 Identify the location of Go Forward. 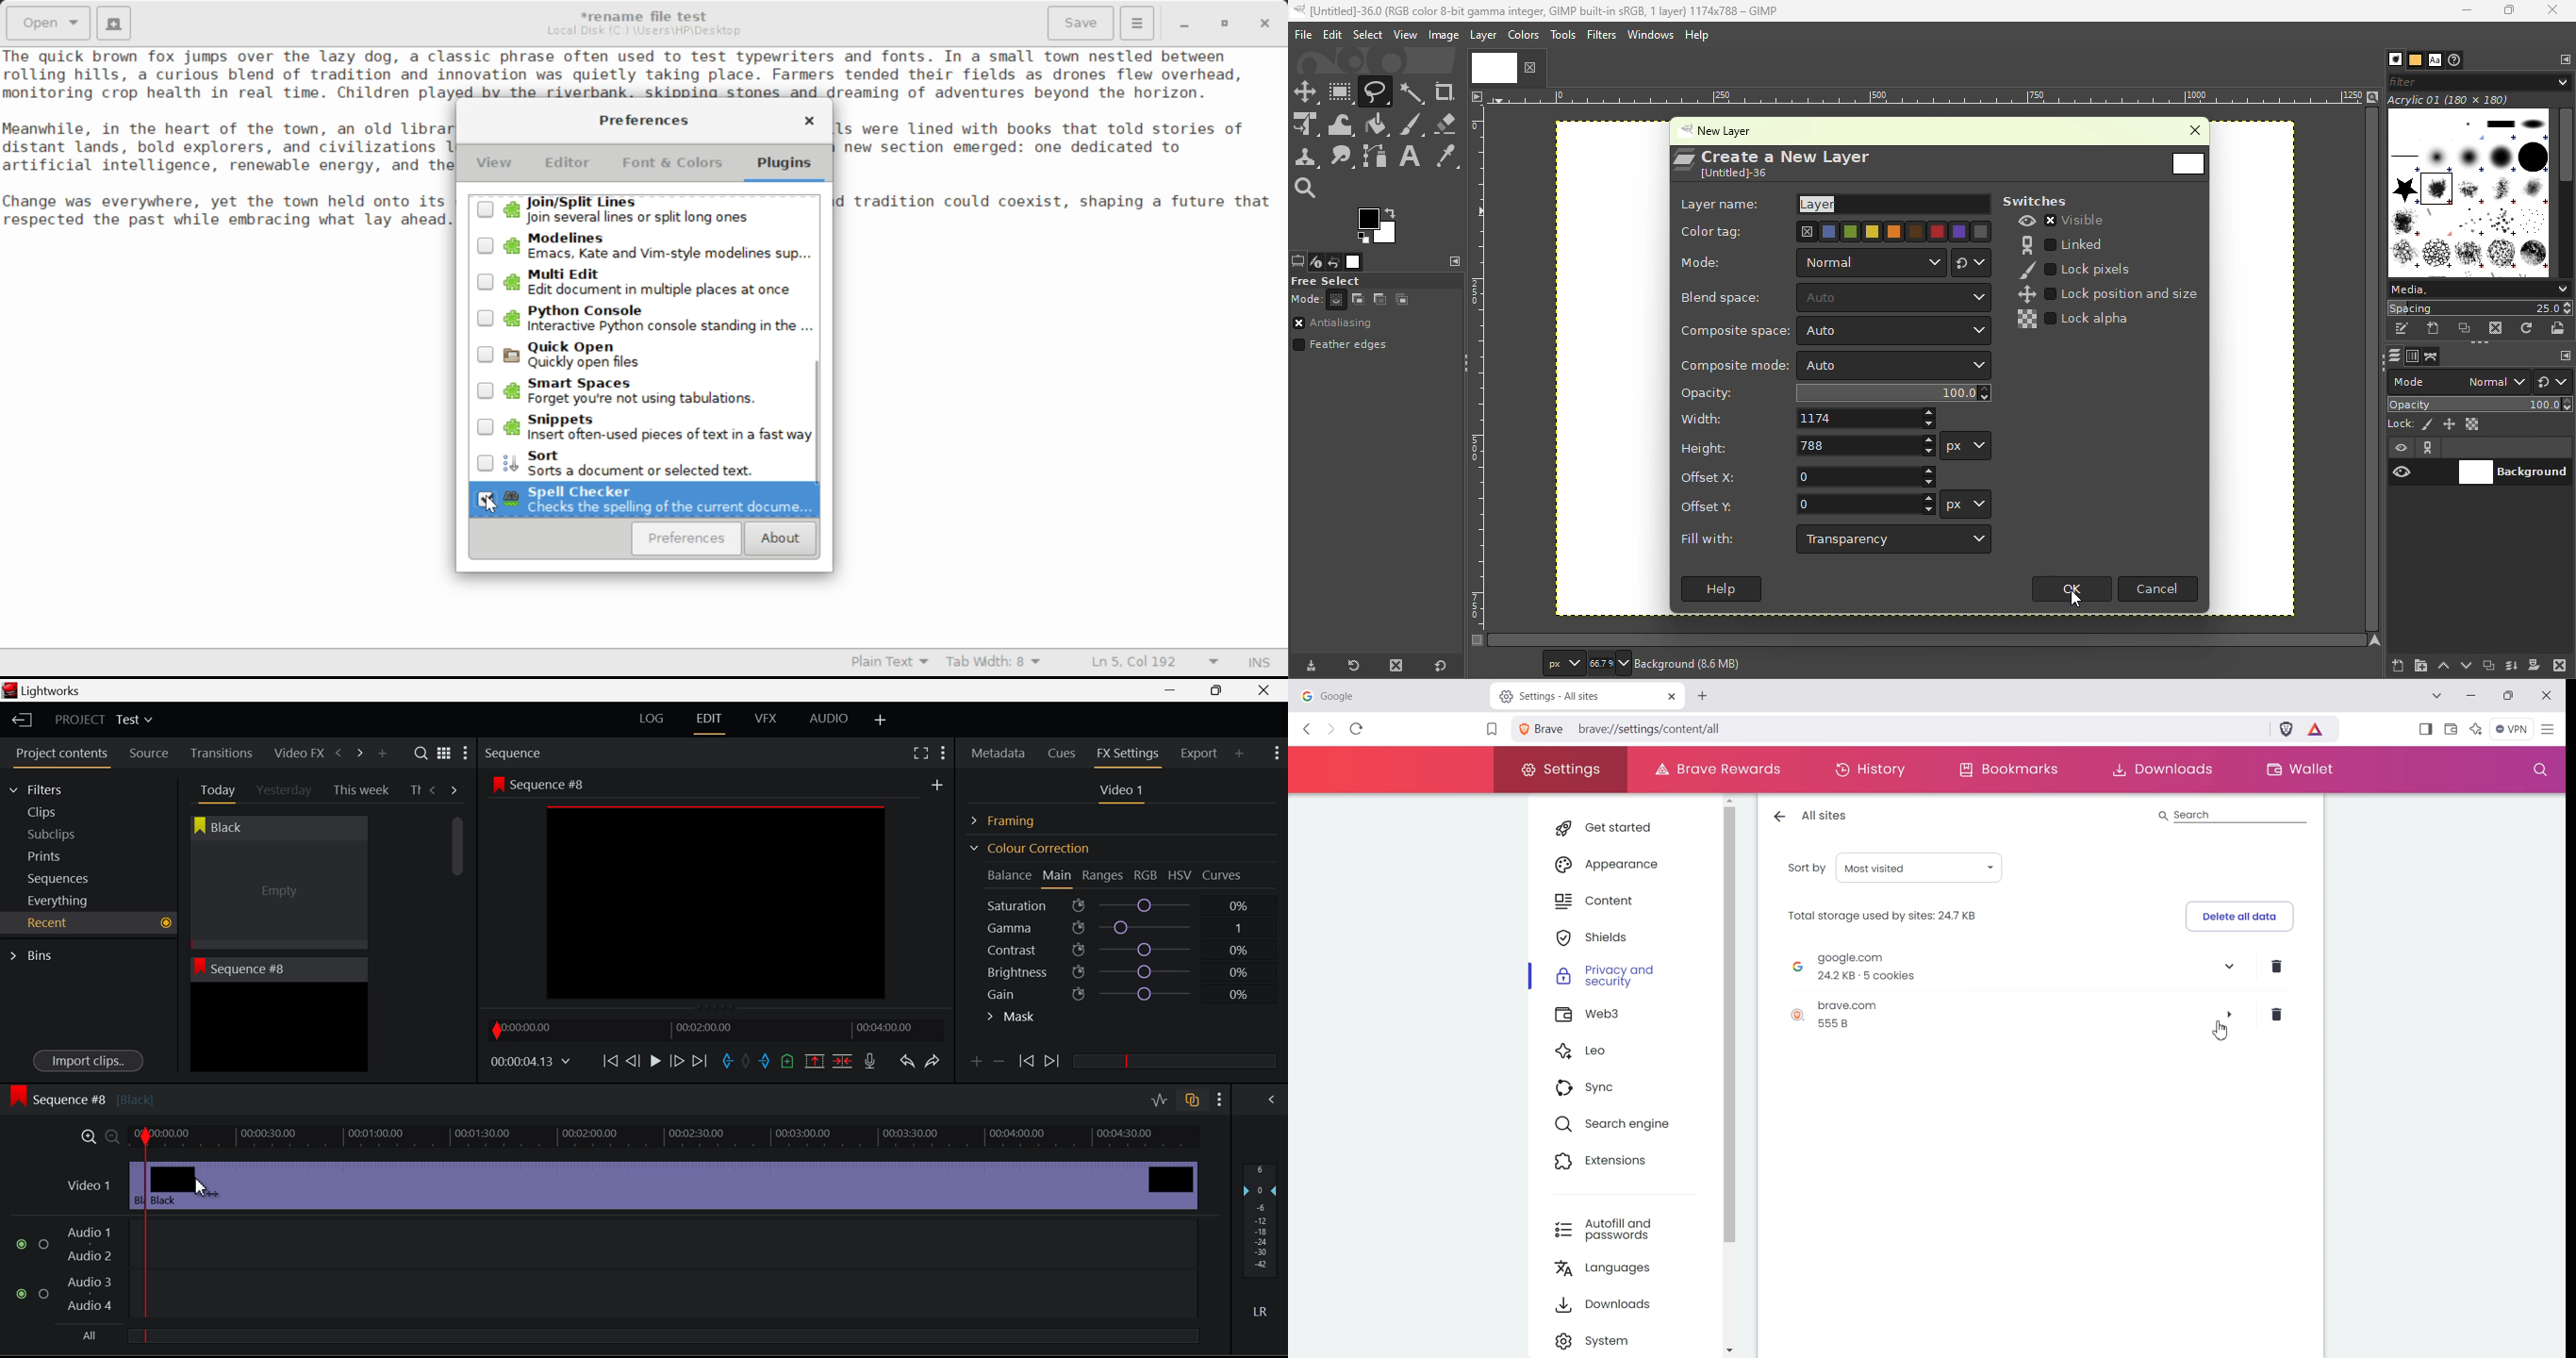
(677, 1061).